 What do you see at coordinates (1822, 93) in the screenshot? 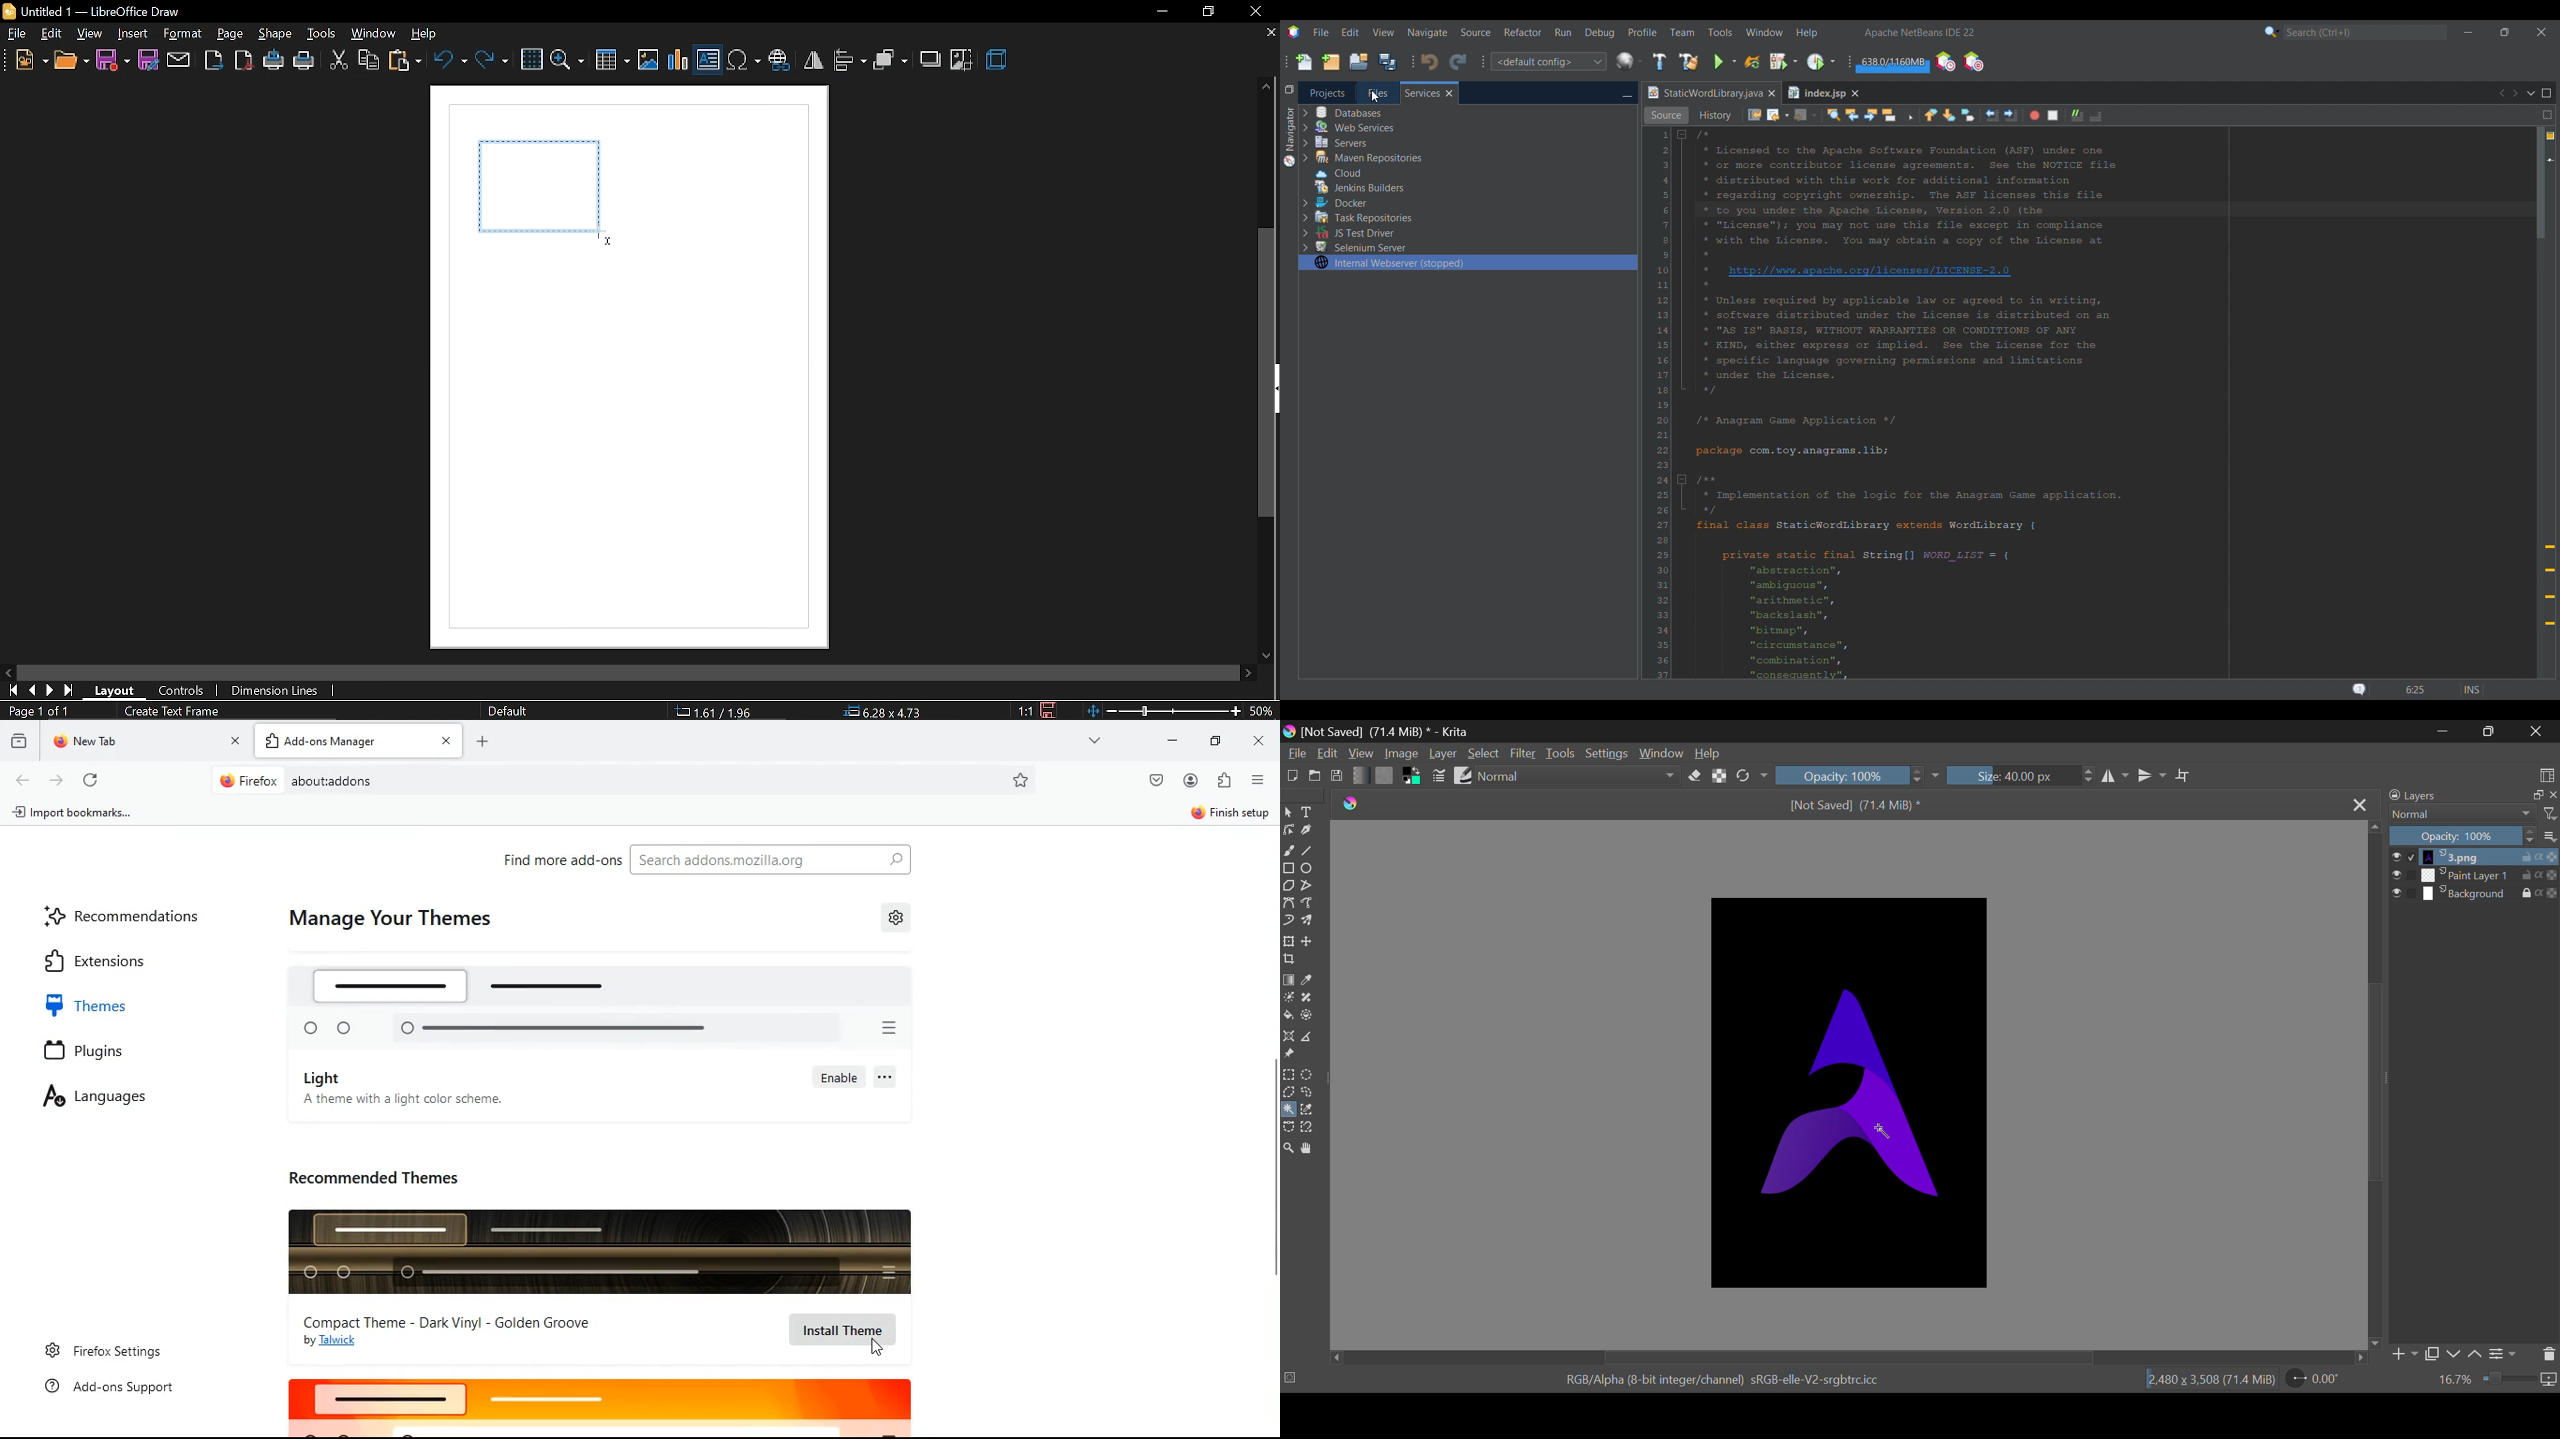
I see `Other tab` at bounding box center [1822, 93].